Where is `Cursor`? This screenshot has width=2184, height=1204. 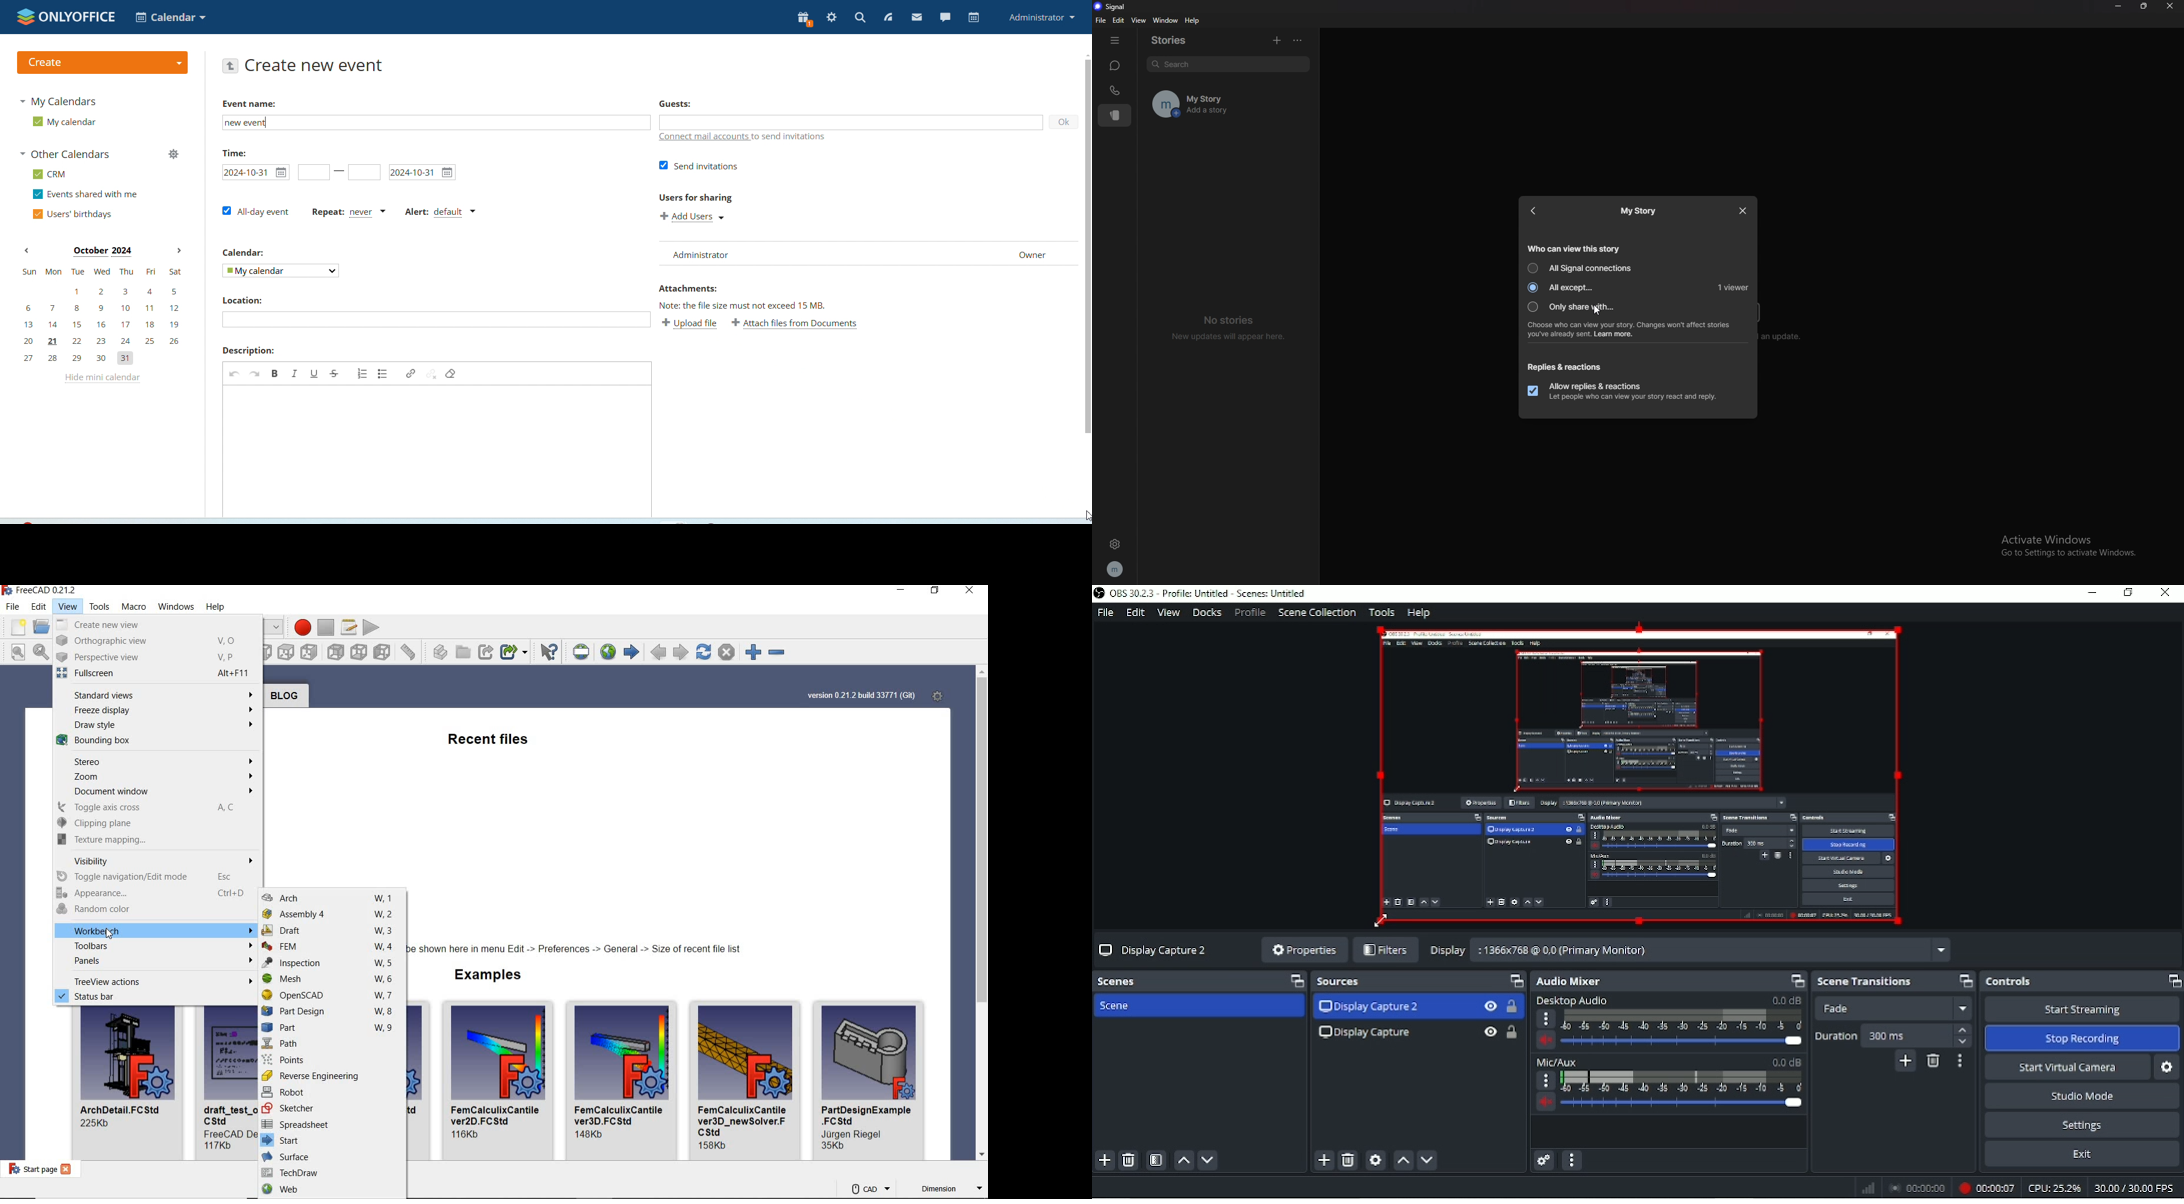 Cursor is located at coordinates (1379, 920).